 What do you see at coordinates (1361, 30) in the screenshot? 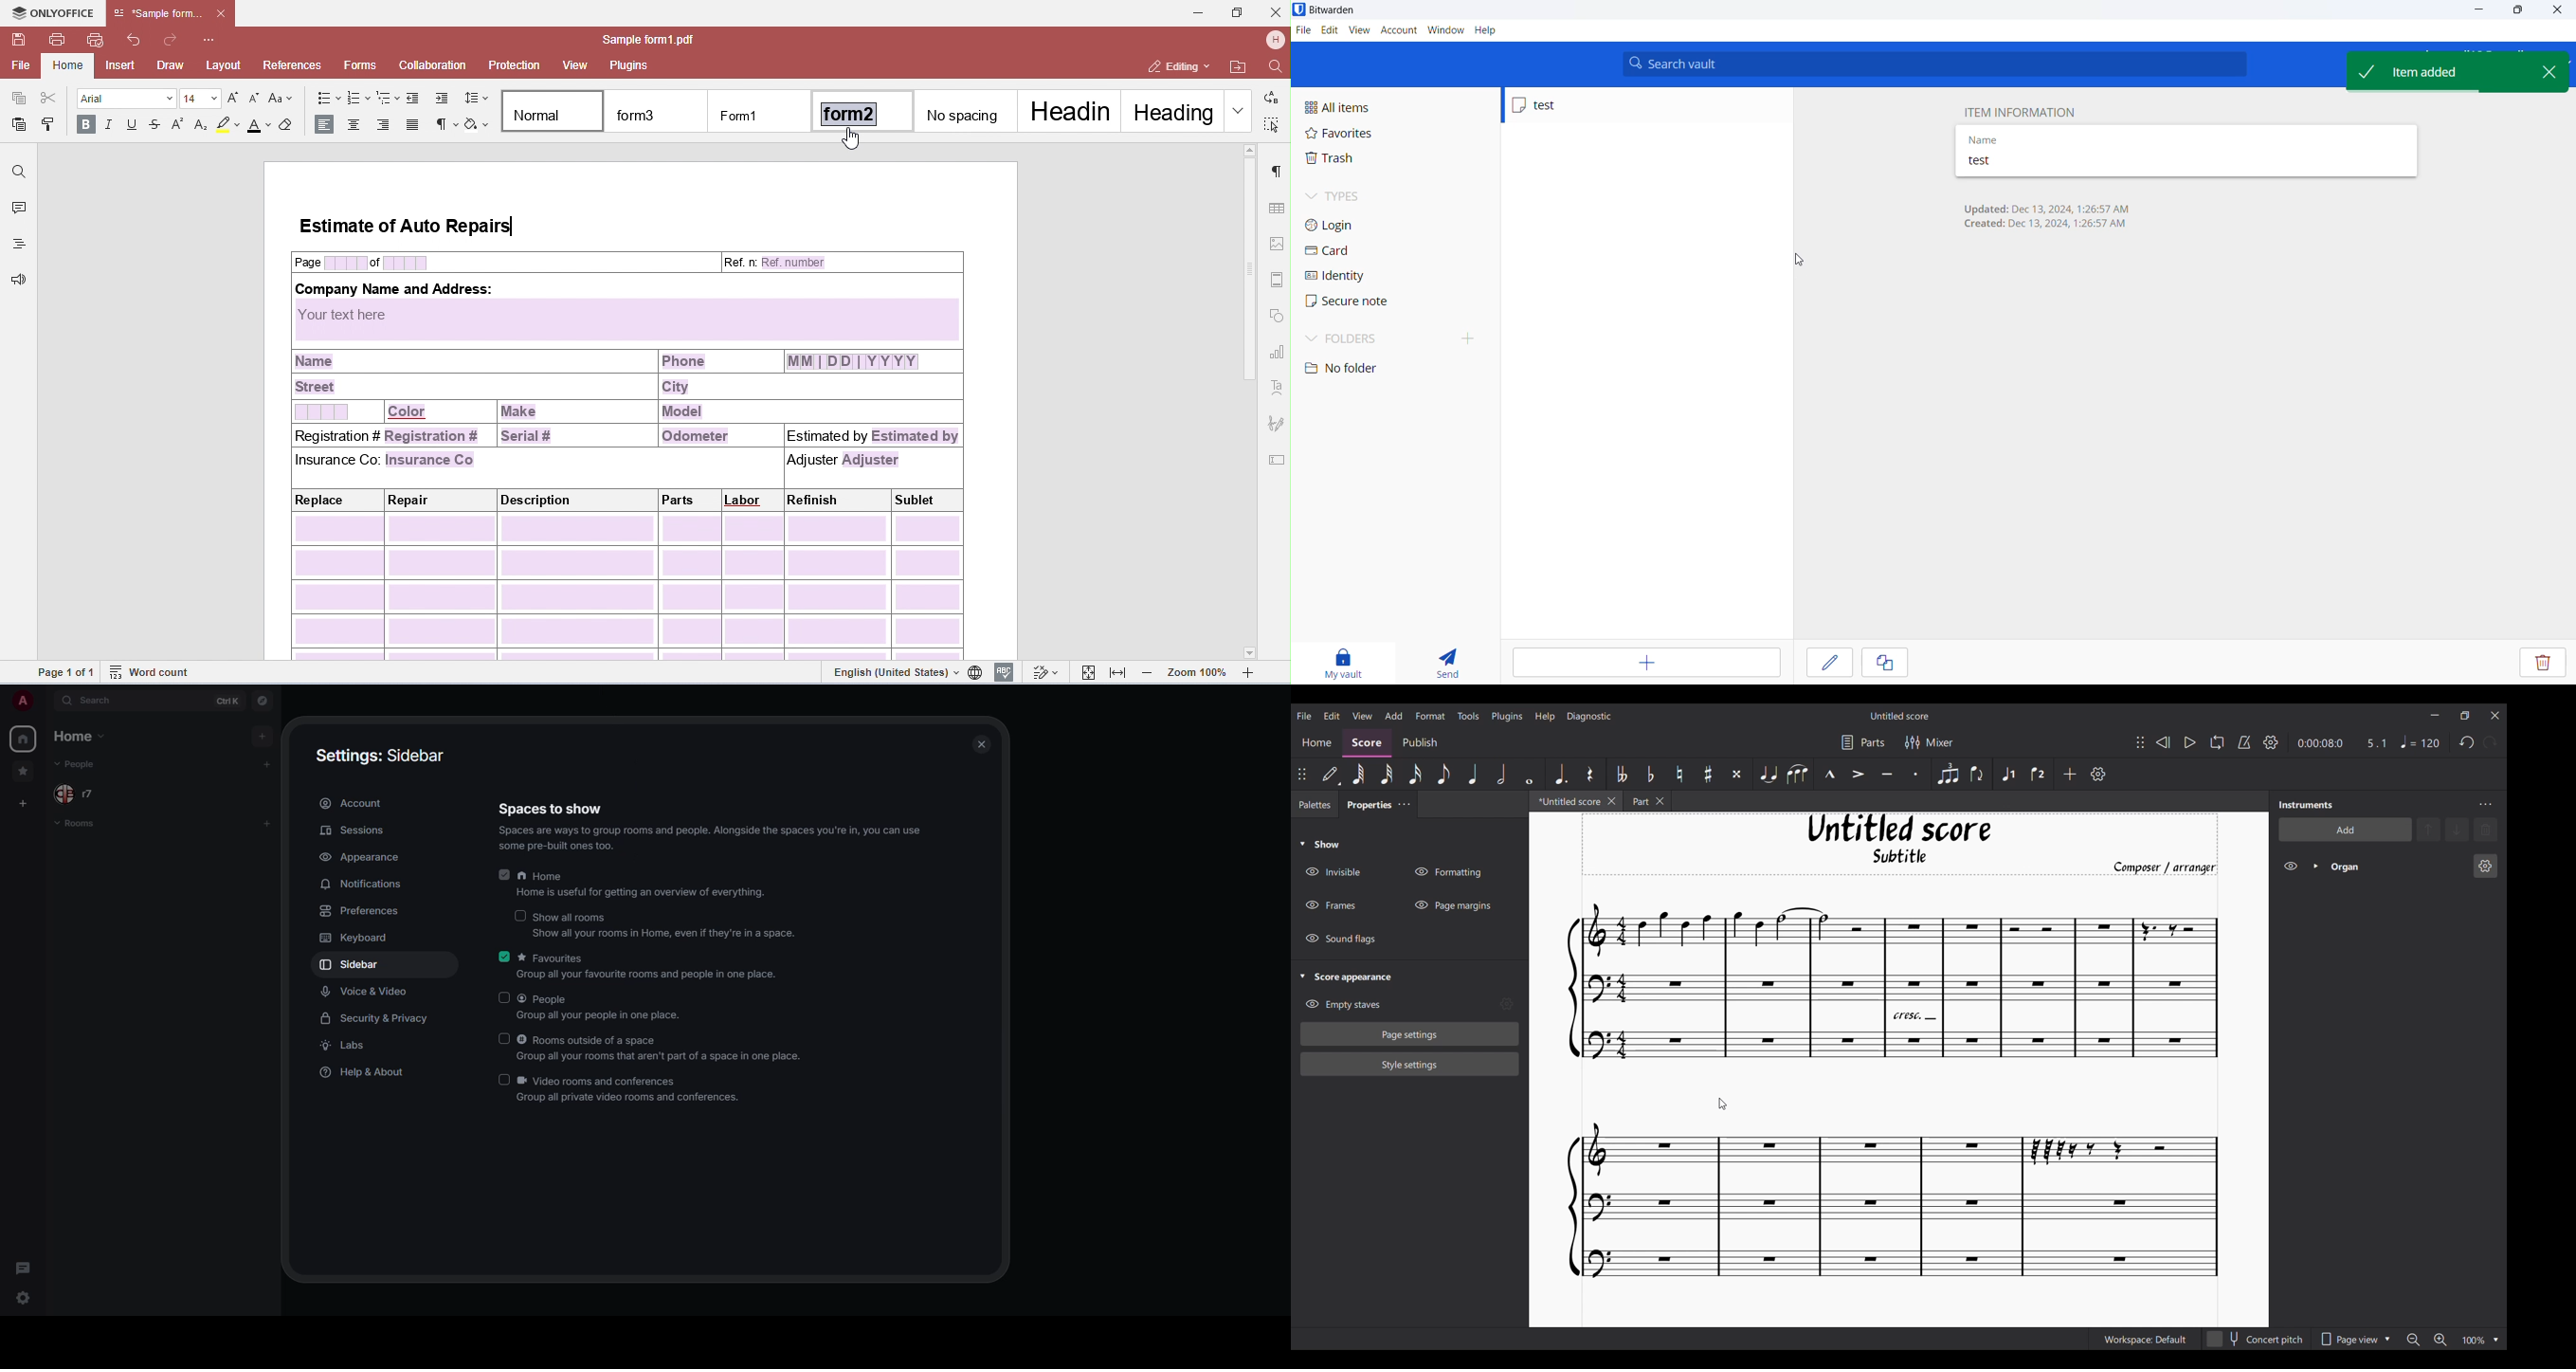
I see `view` at bounding box center [1361, 30].